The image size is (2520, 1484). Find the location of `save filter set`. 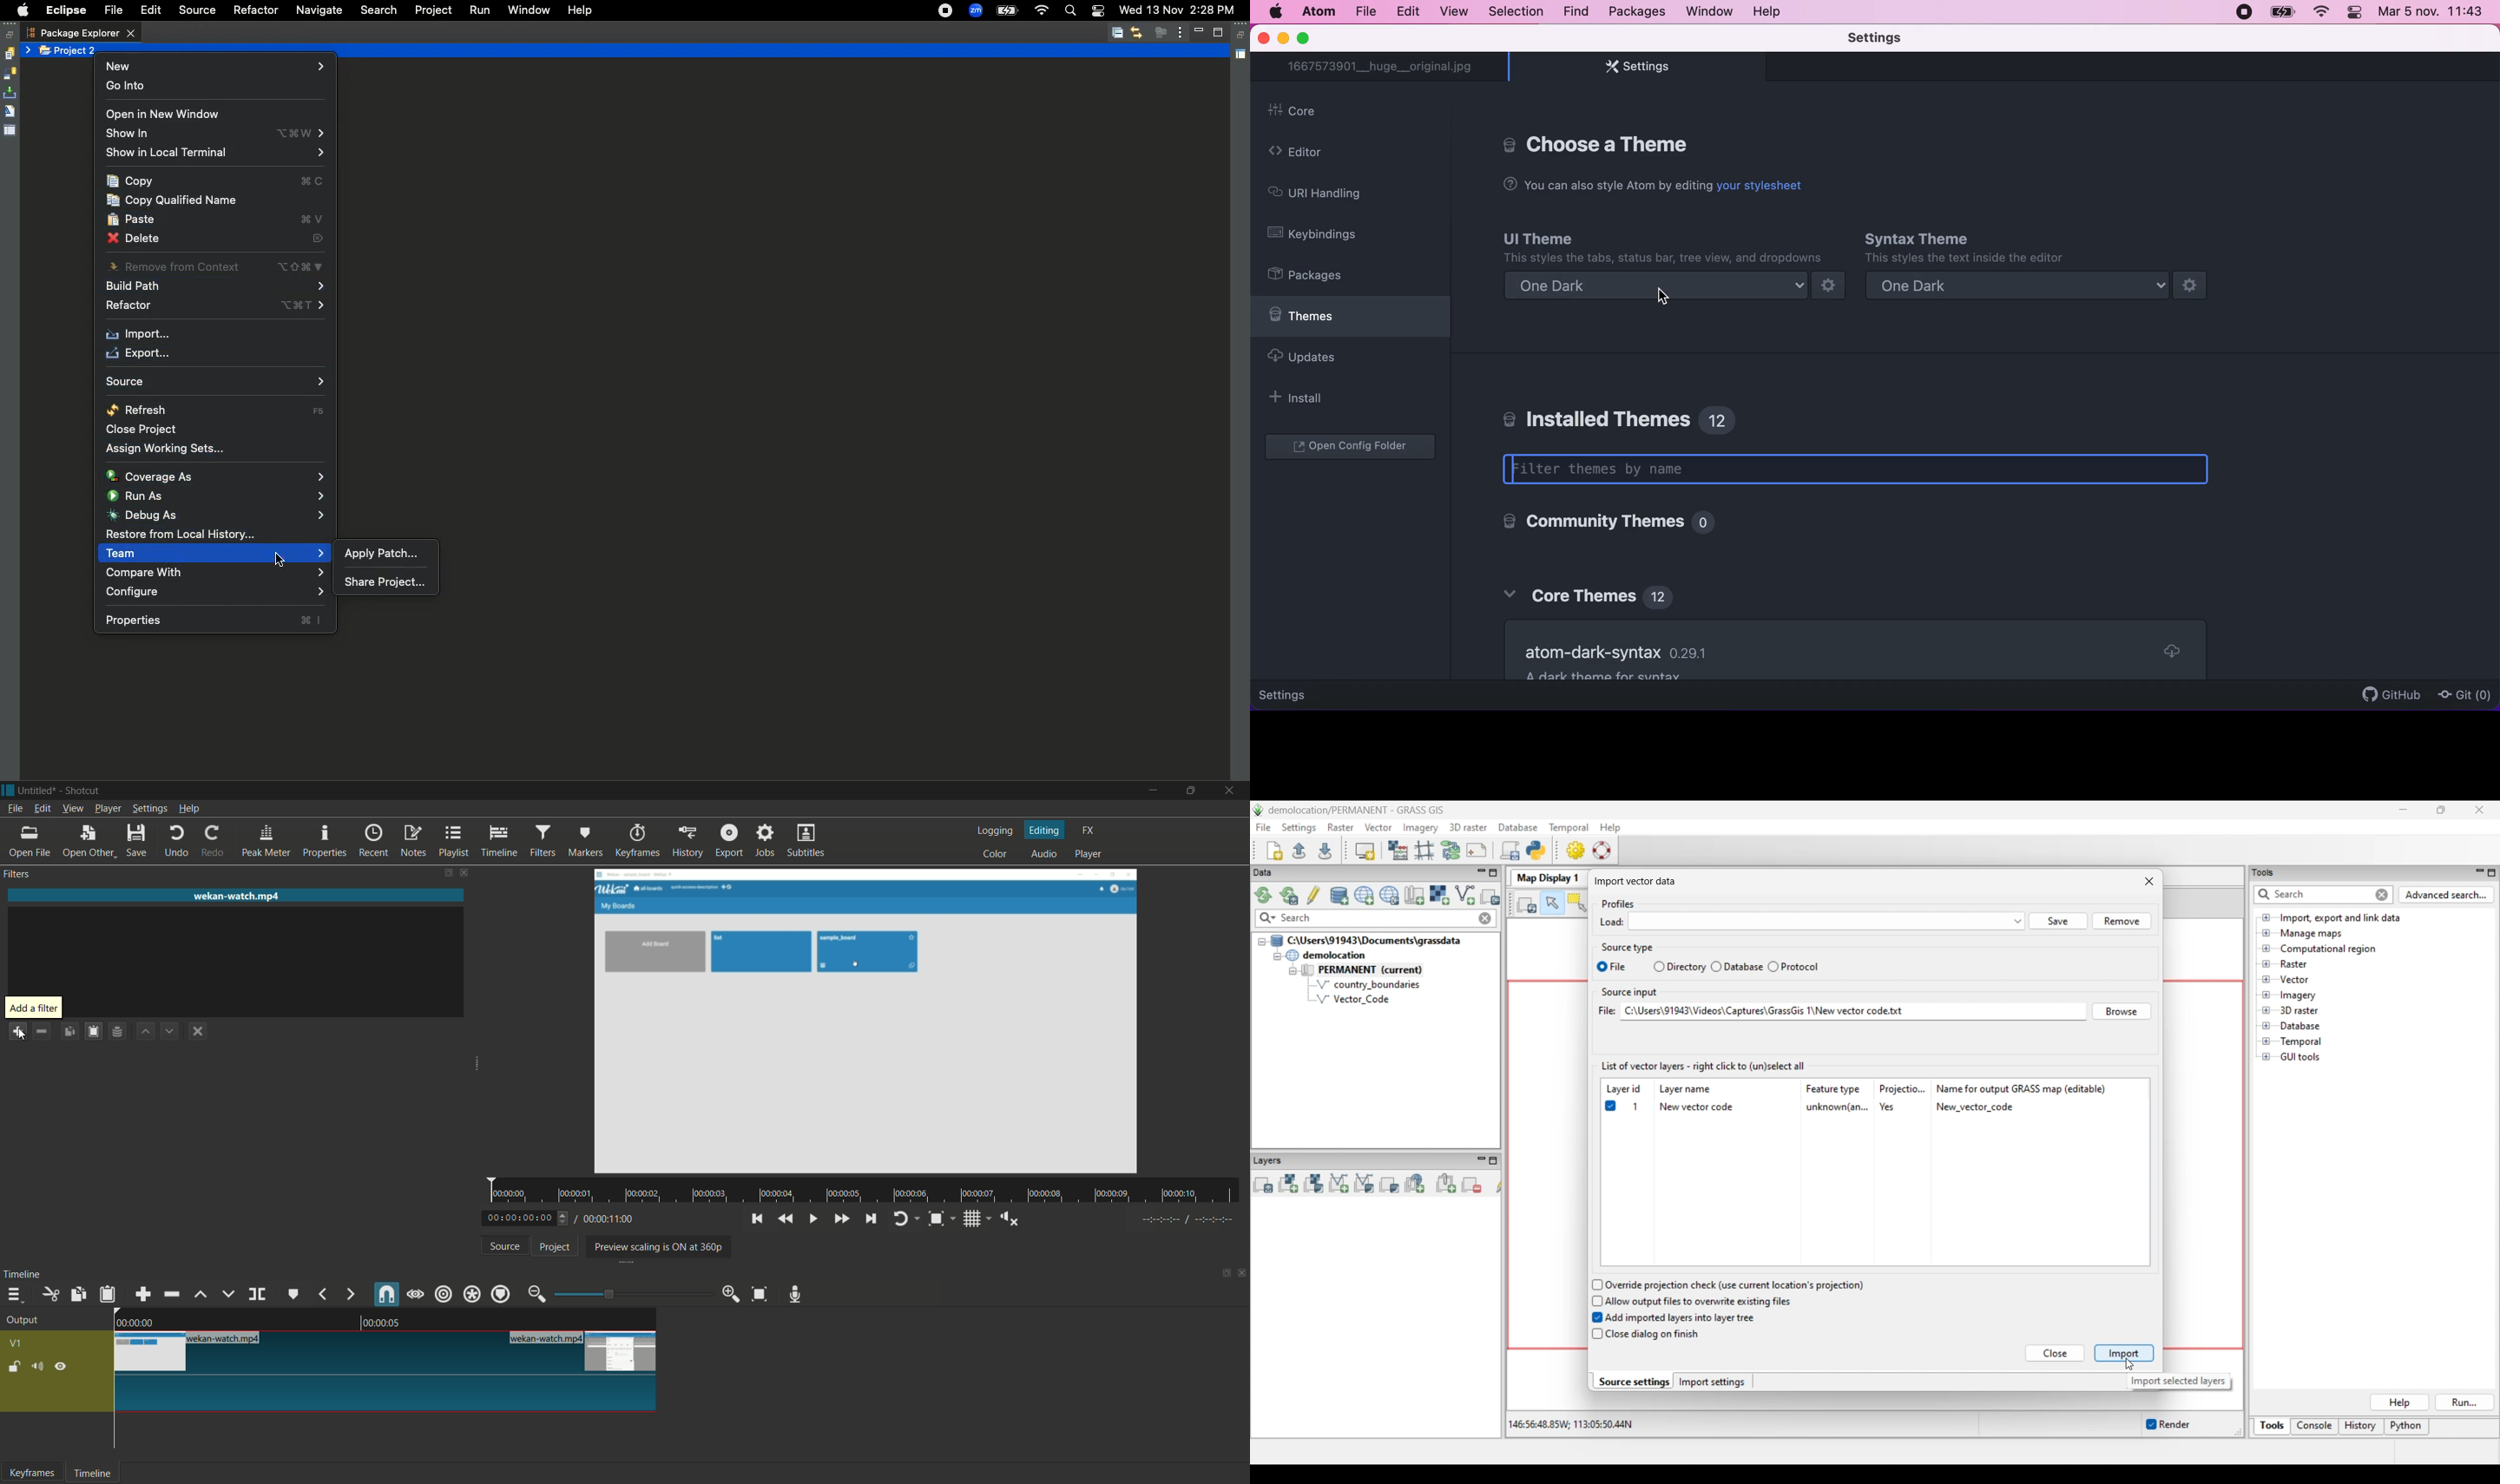

save filter set is located at coordinates (119, 1032).